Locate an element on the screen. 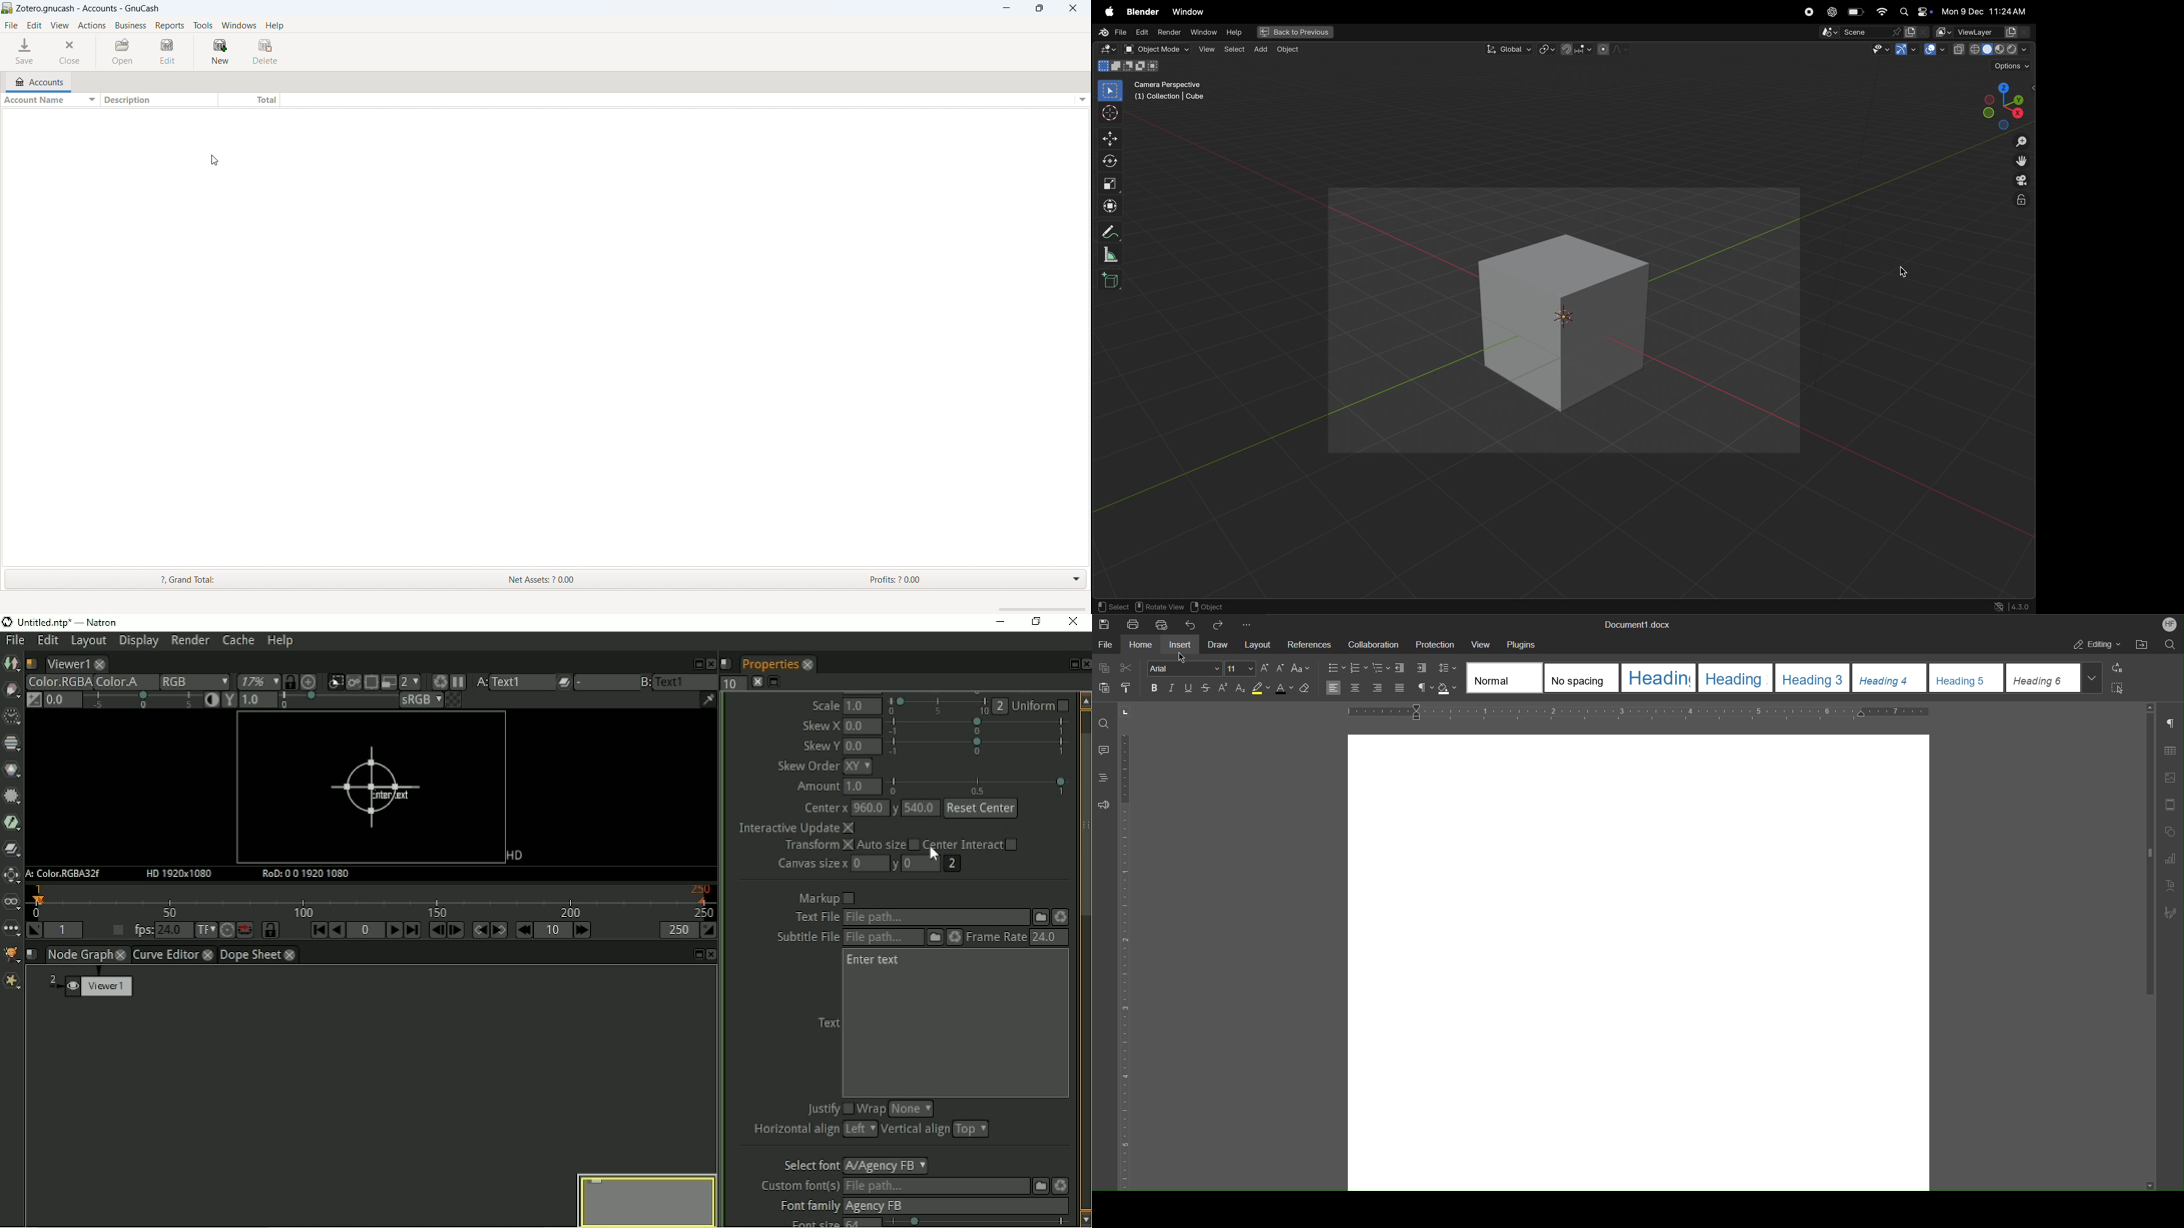 This screenshot has height=1232, width=2184. Bold is located at coordinates (1156, 688).